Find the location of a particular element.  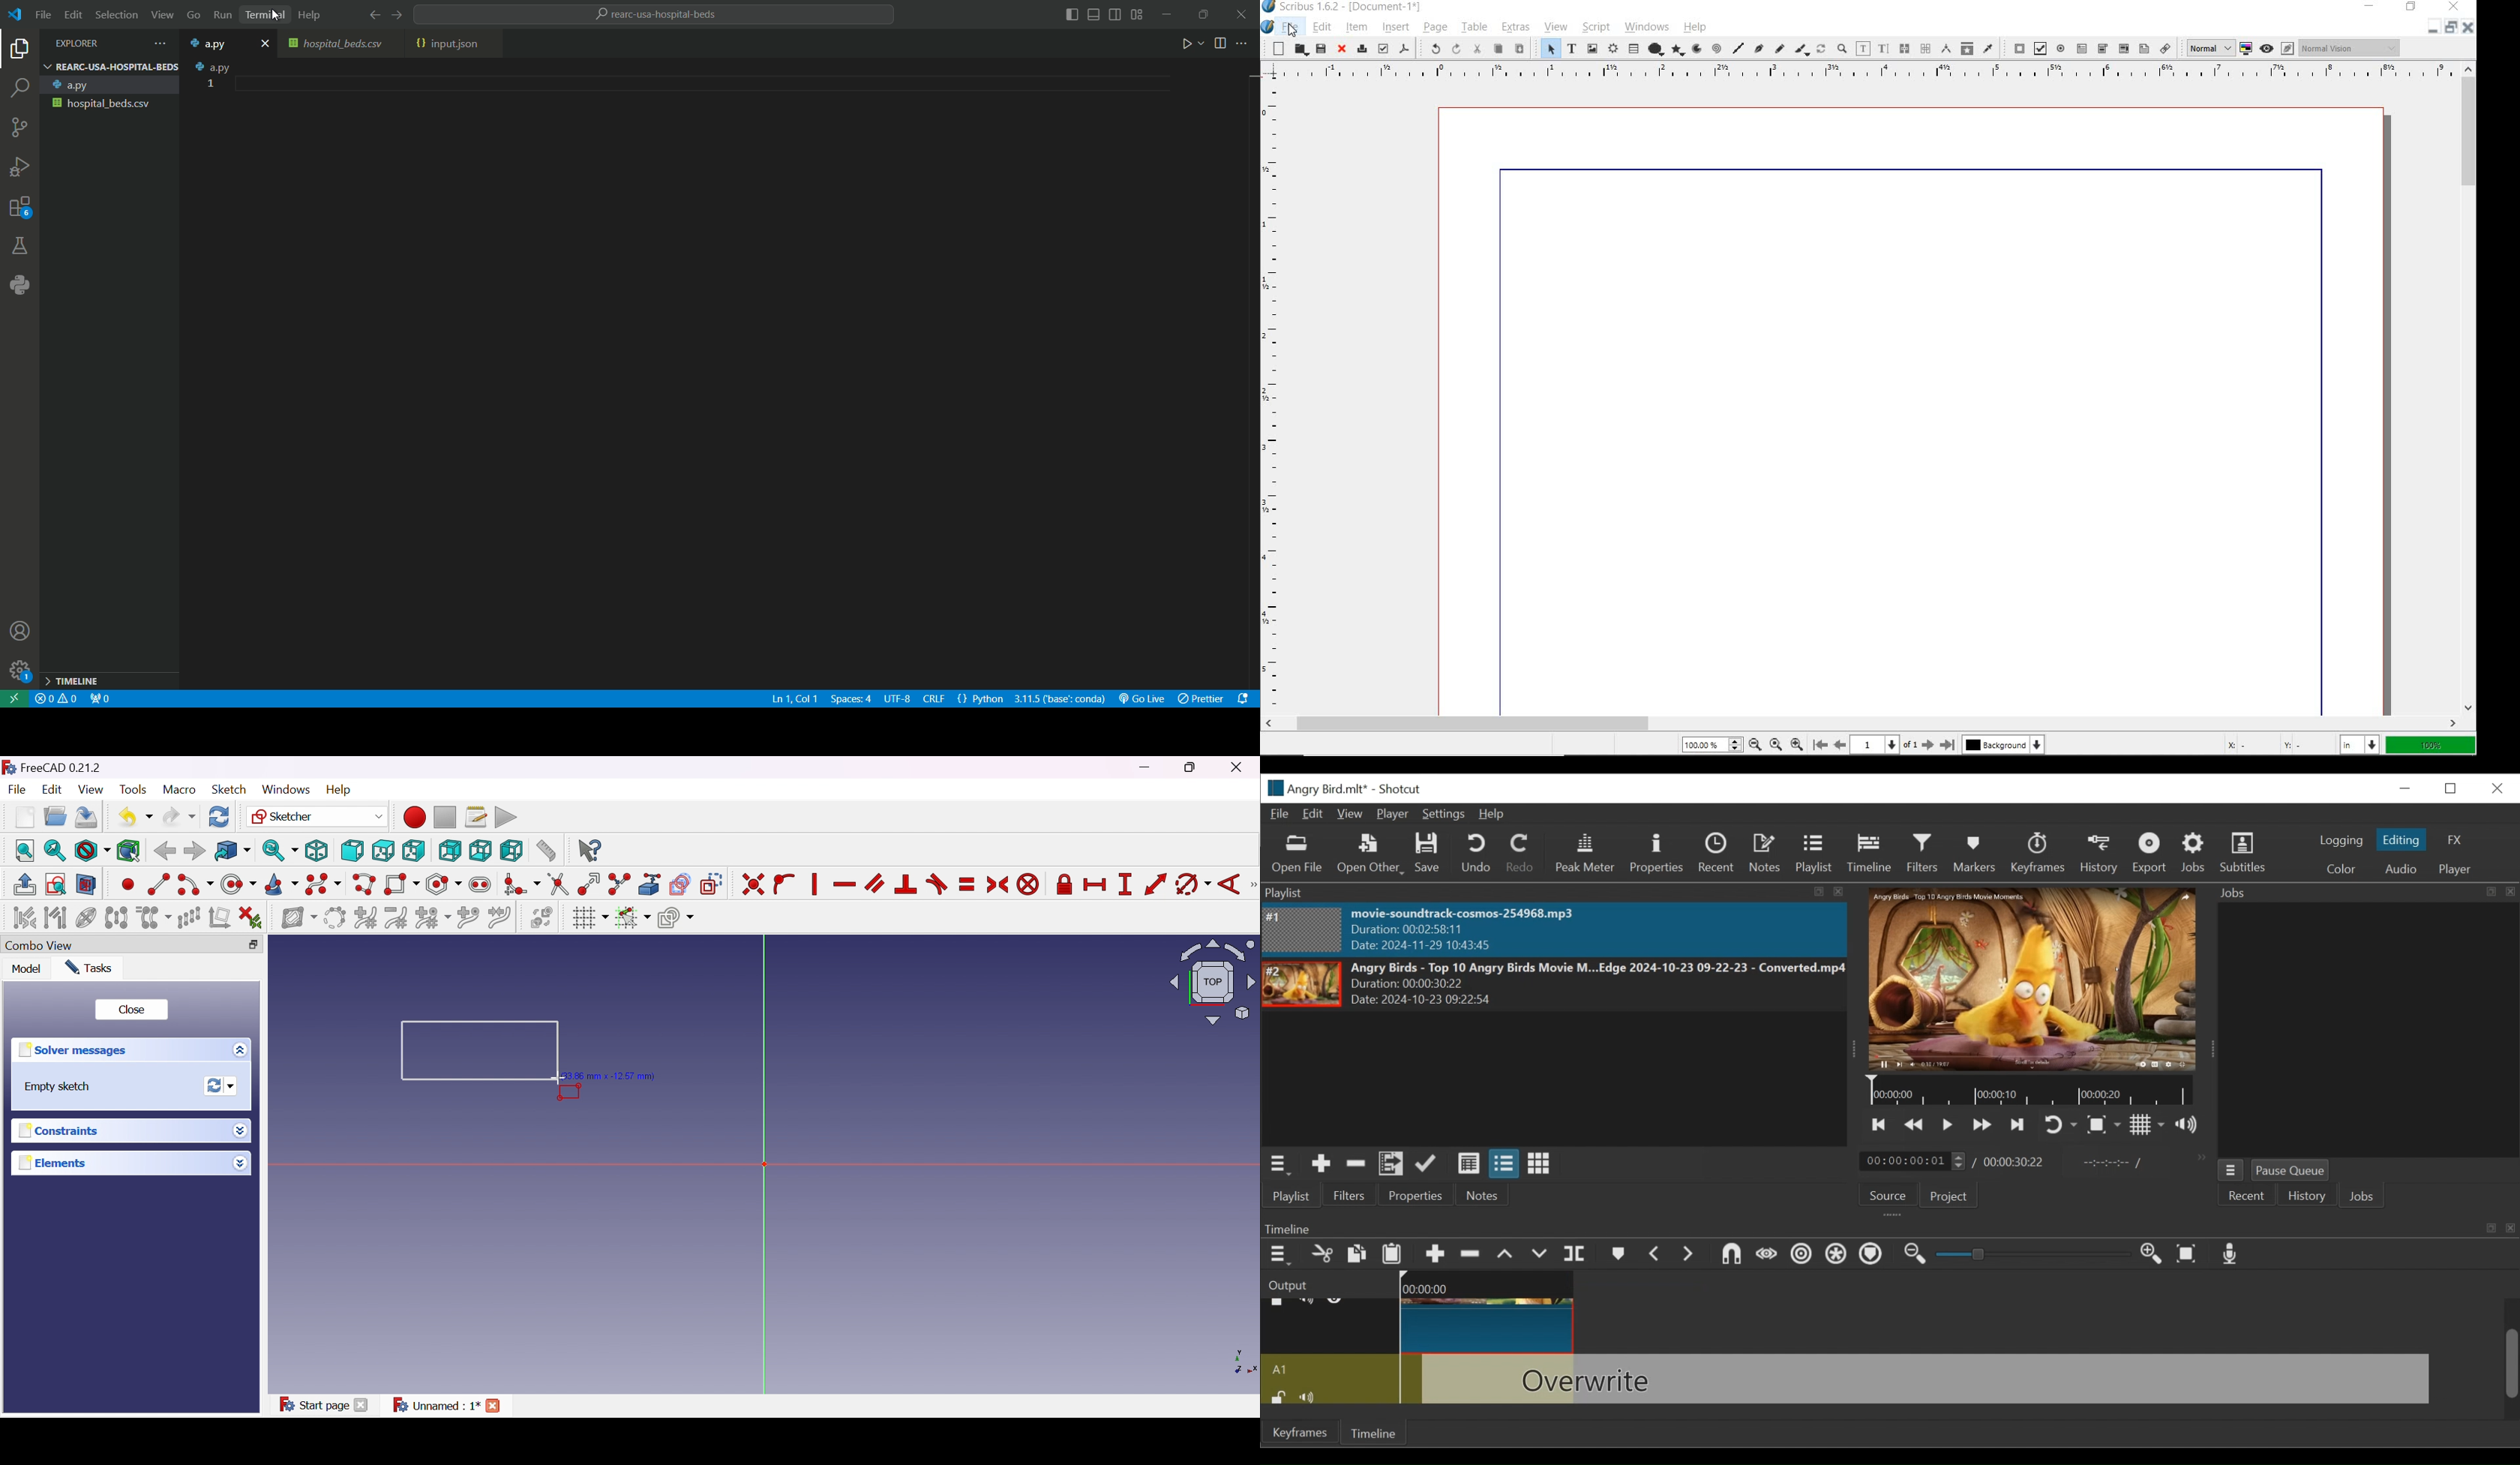

Constrain symmertical is located at coordinates (998, 885).